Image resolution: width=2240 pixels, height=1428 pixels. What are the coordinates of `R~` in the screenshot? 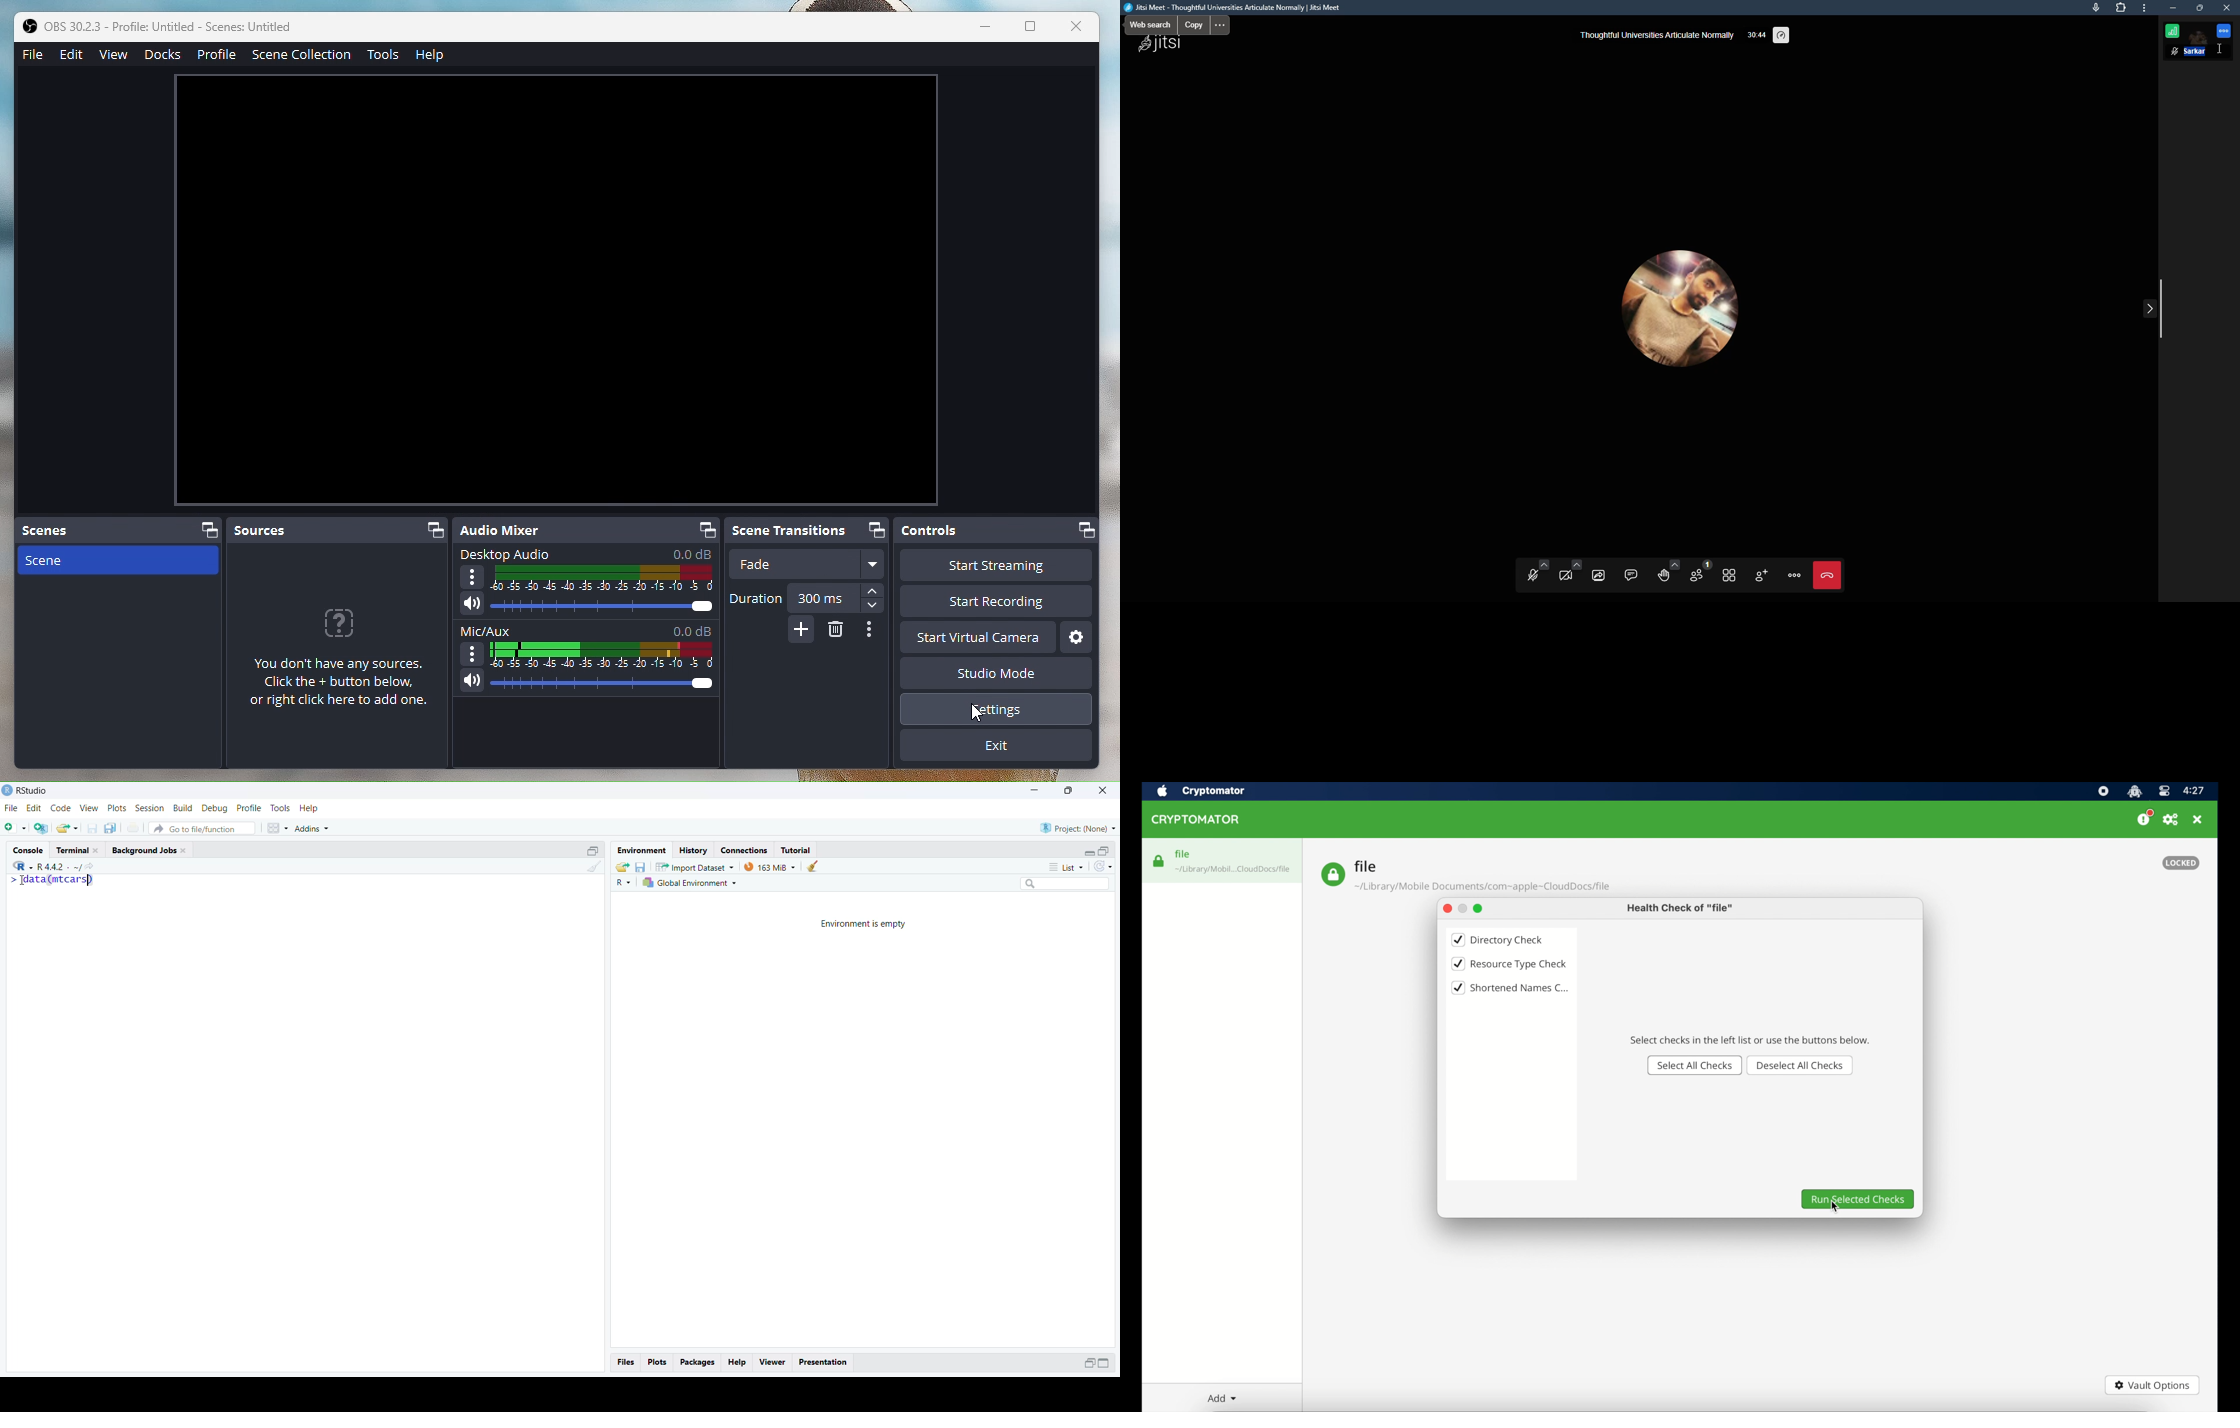 It's located at (625, 883).